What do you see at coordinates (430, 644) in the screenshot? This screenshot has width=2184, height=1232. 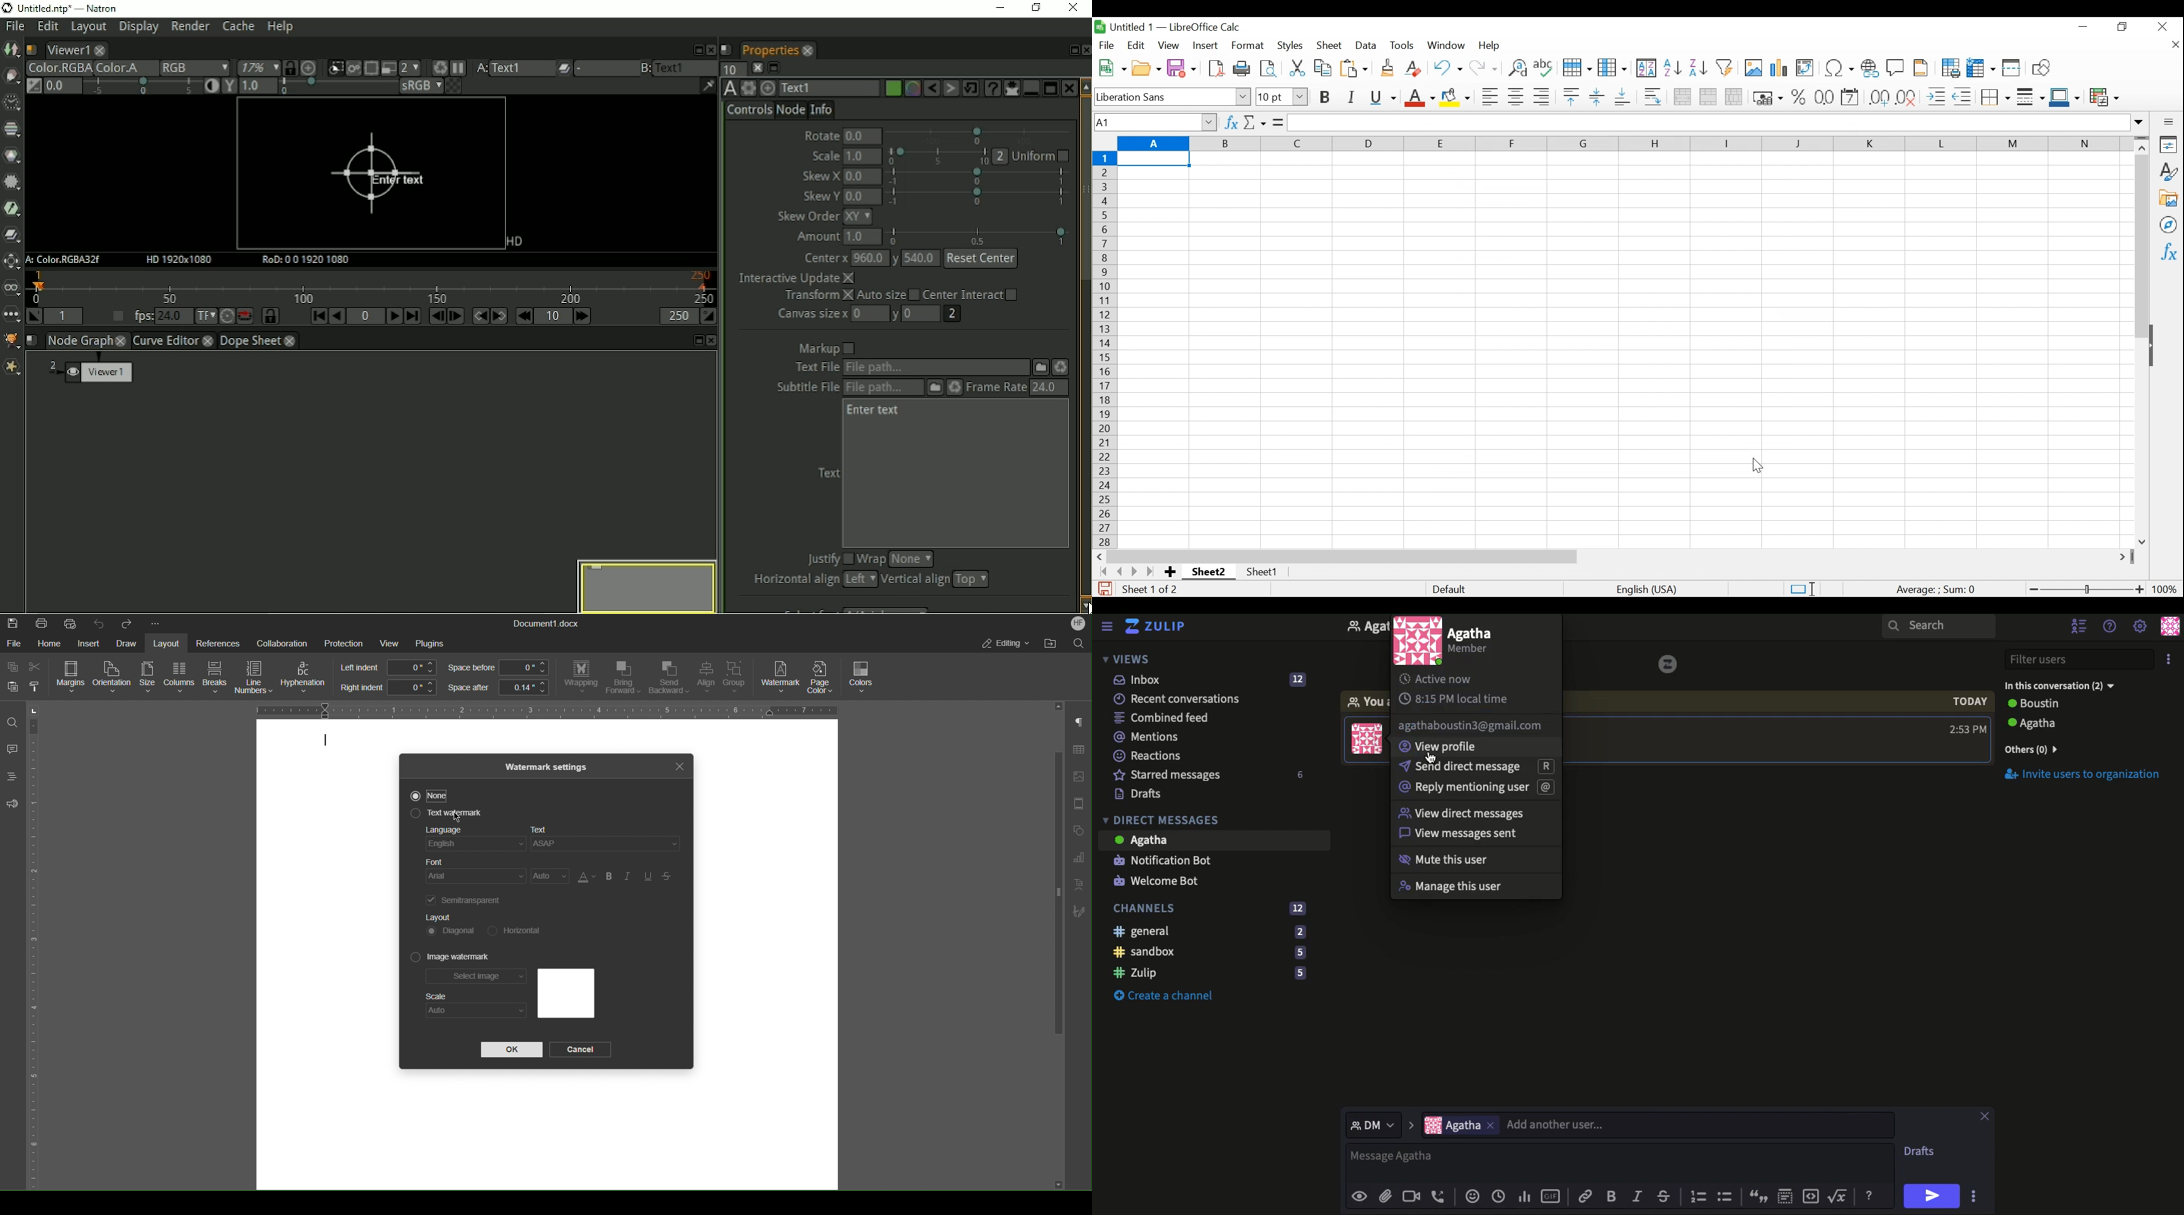 I see `Plugins` at bounding box center [430, 644].